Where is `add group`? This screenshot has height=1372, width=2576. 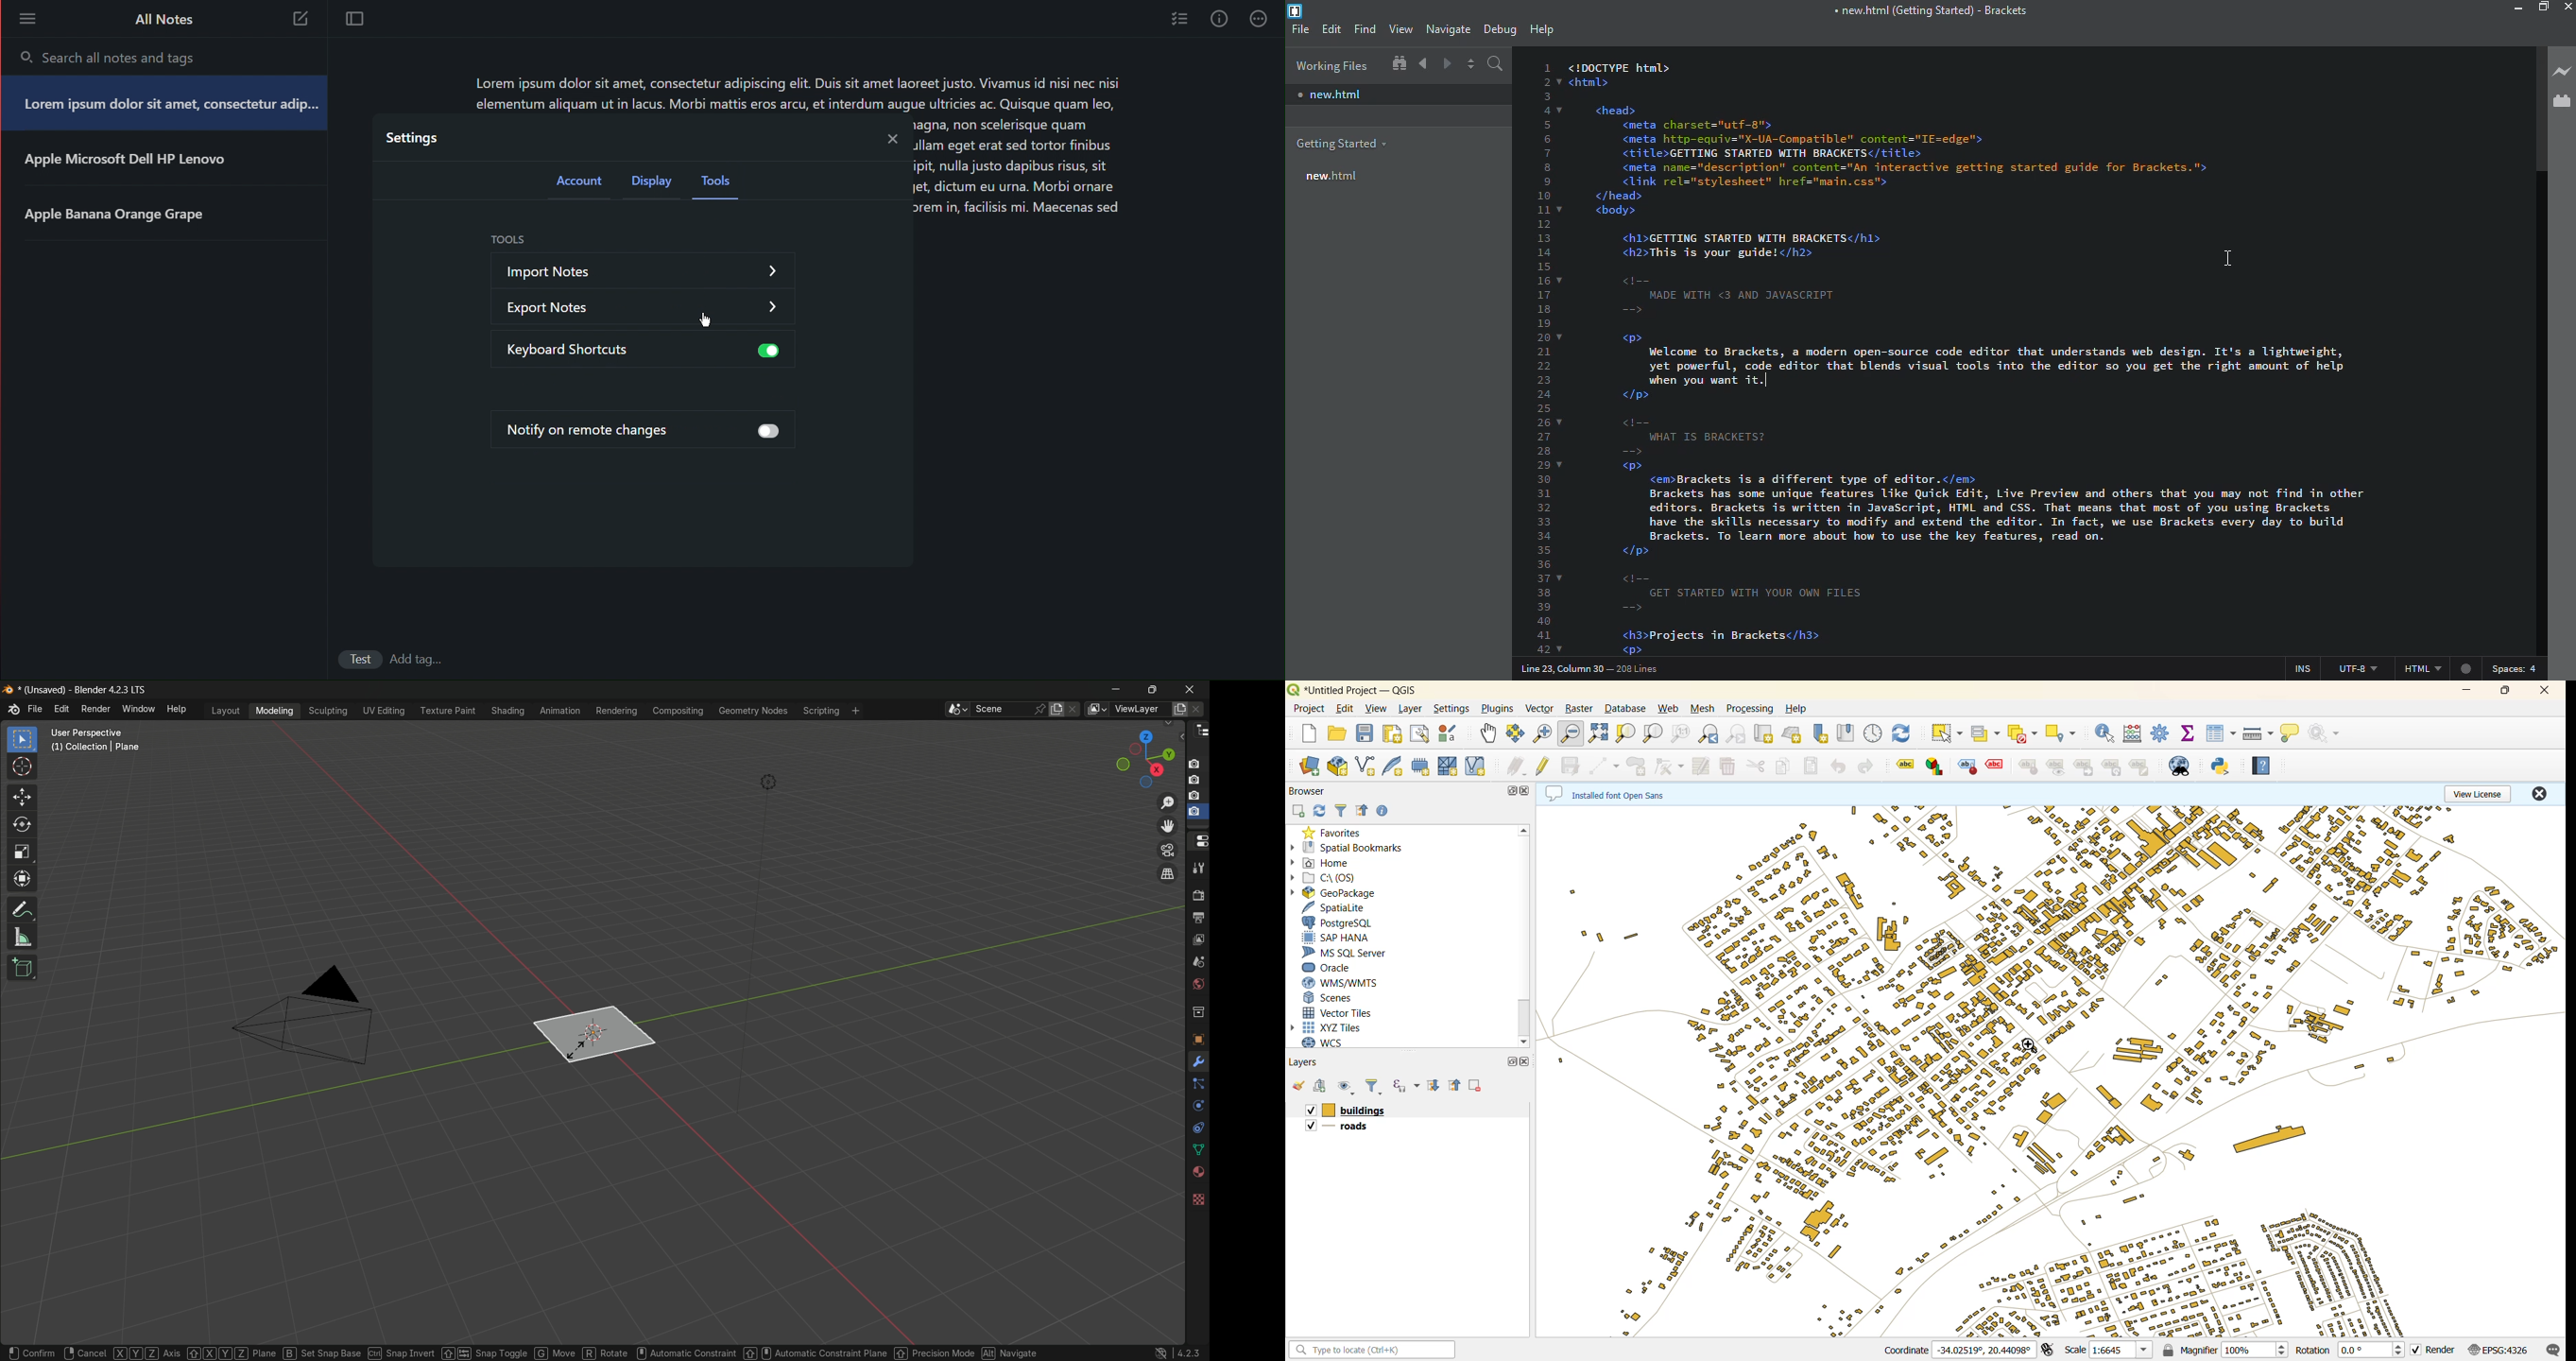 add group is located at coordinates (1322, 1085).